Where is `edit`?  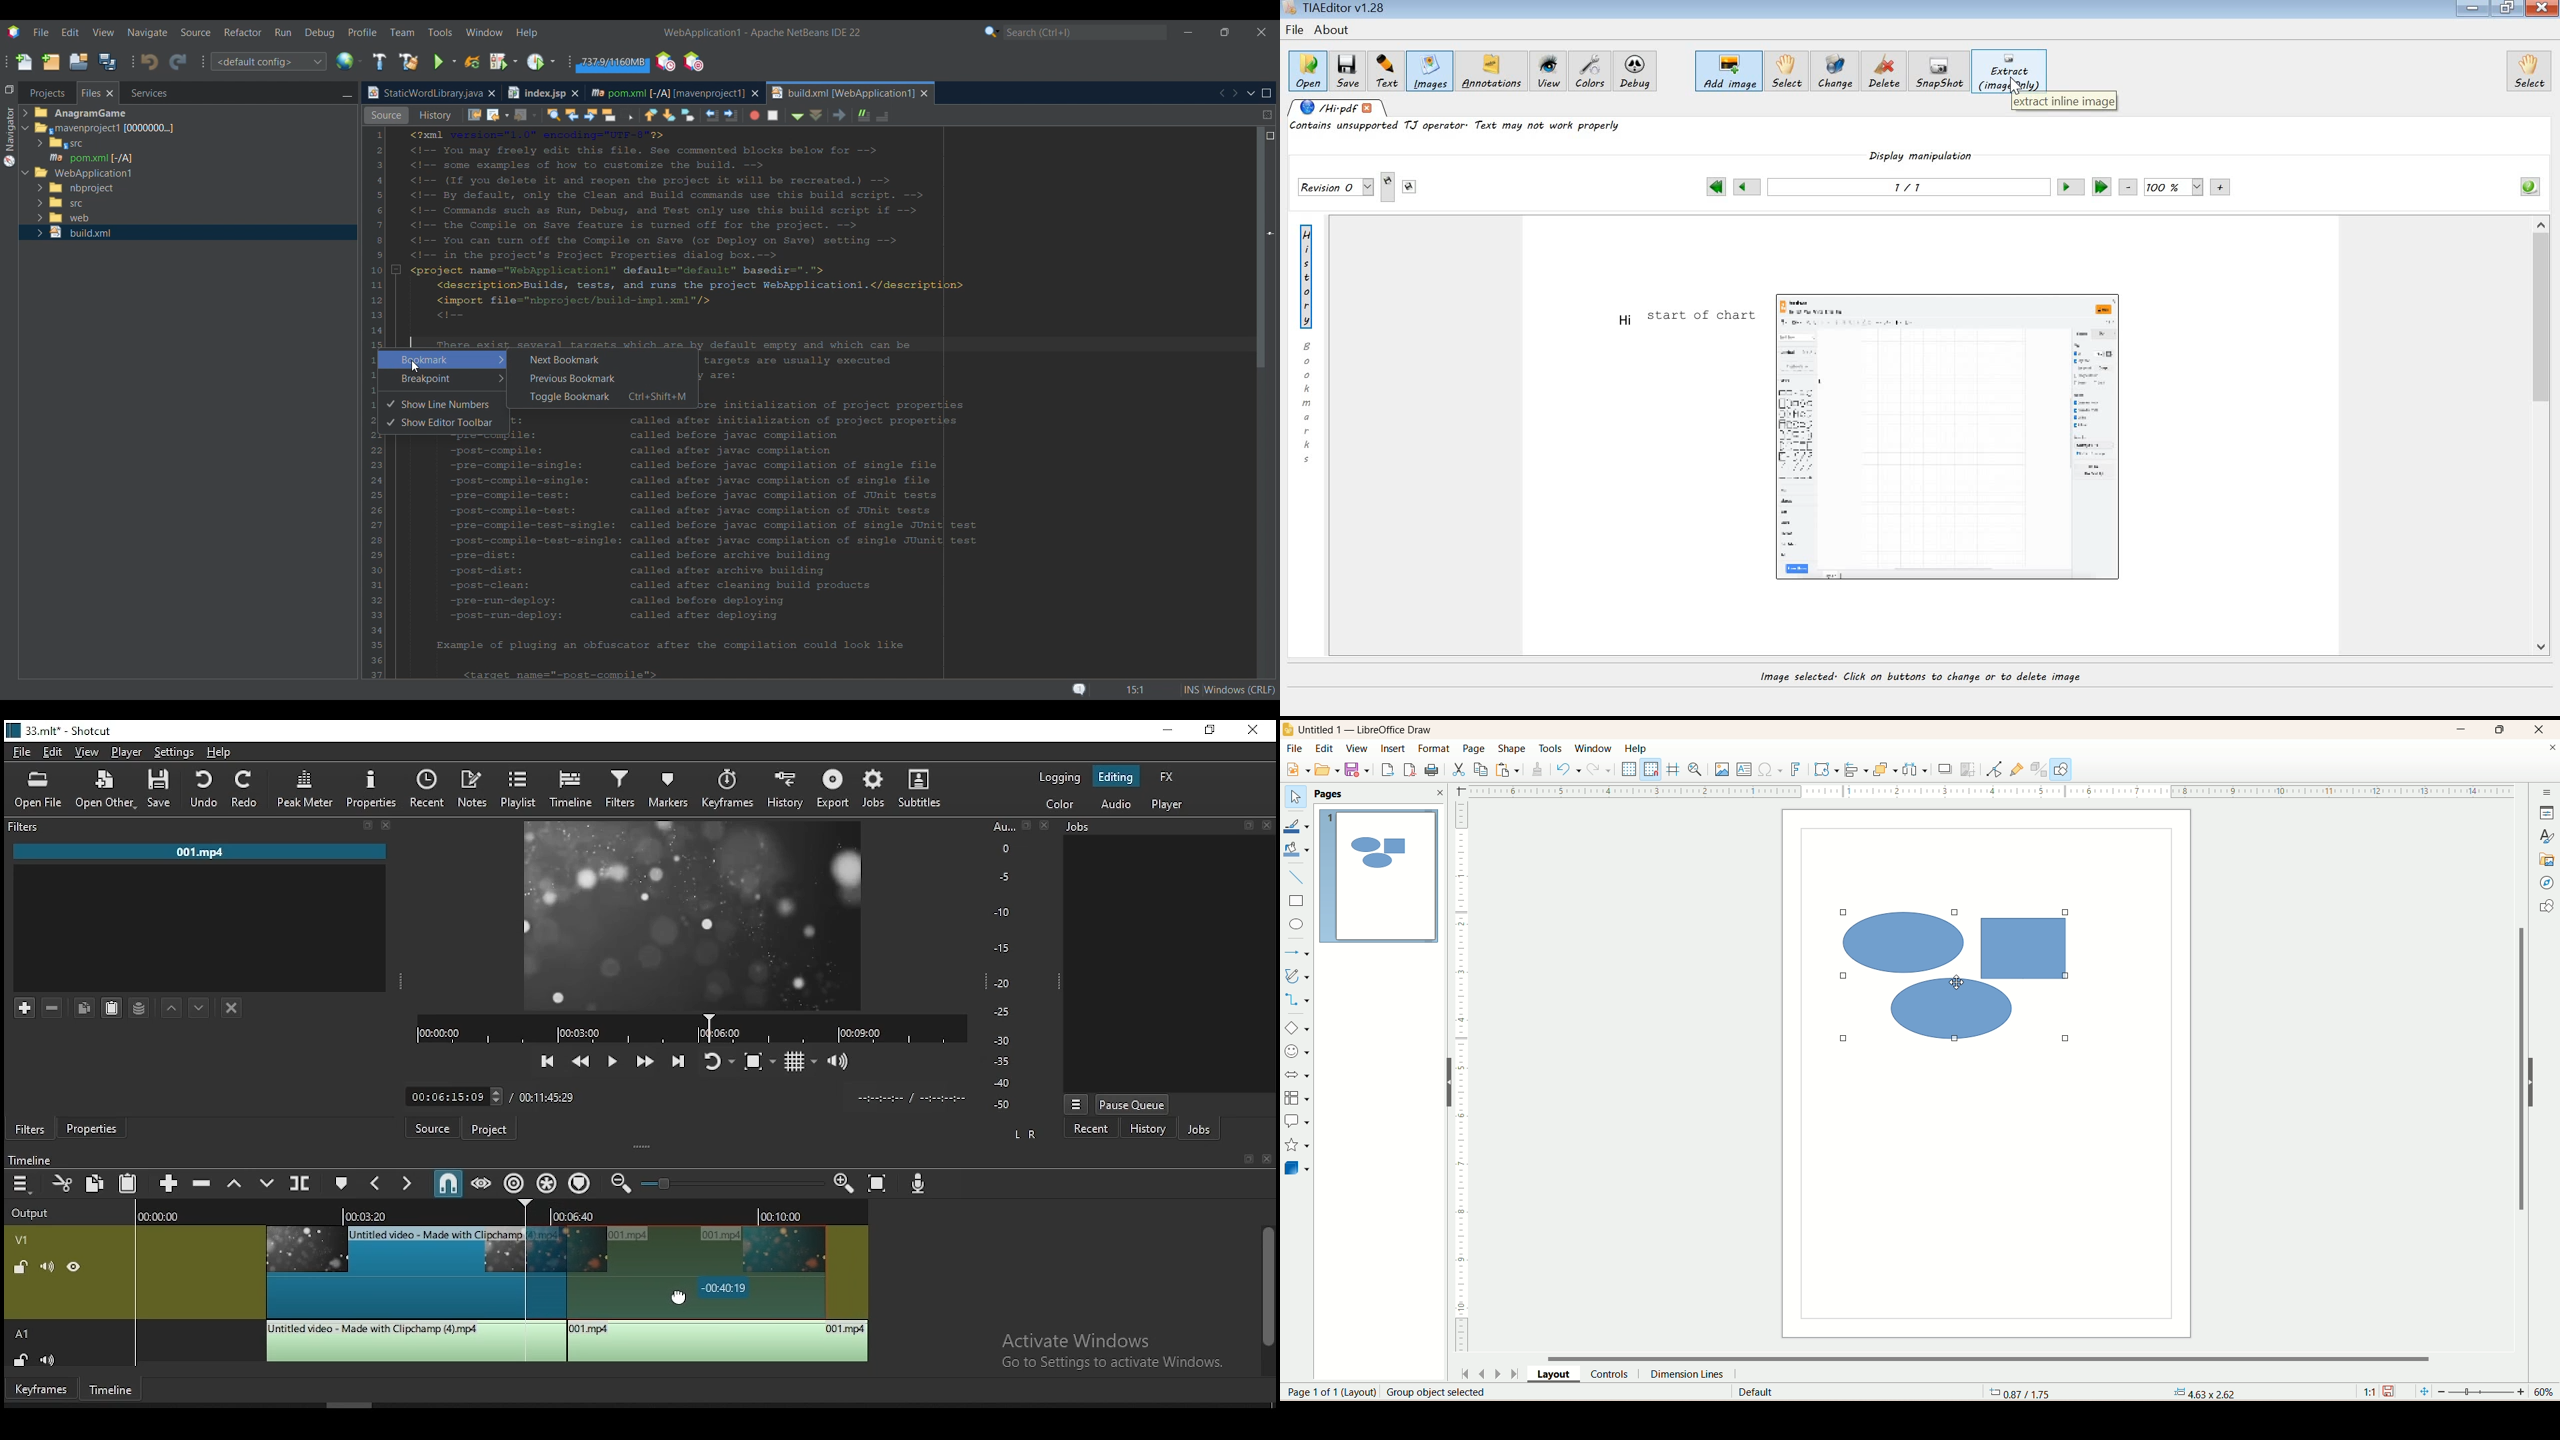 edit is located at coordinates (1325, 750).